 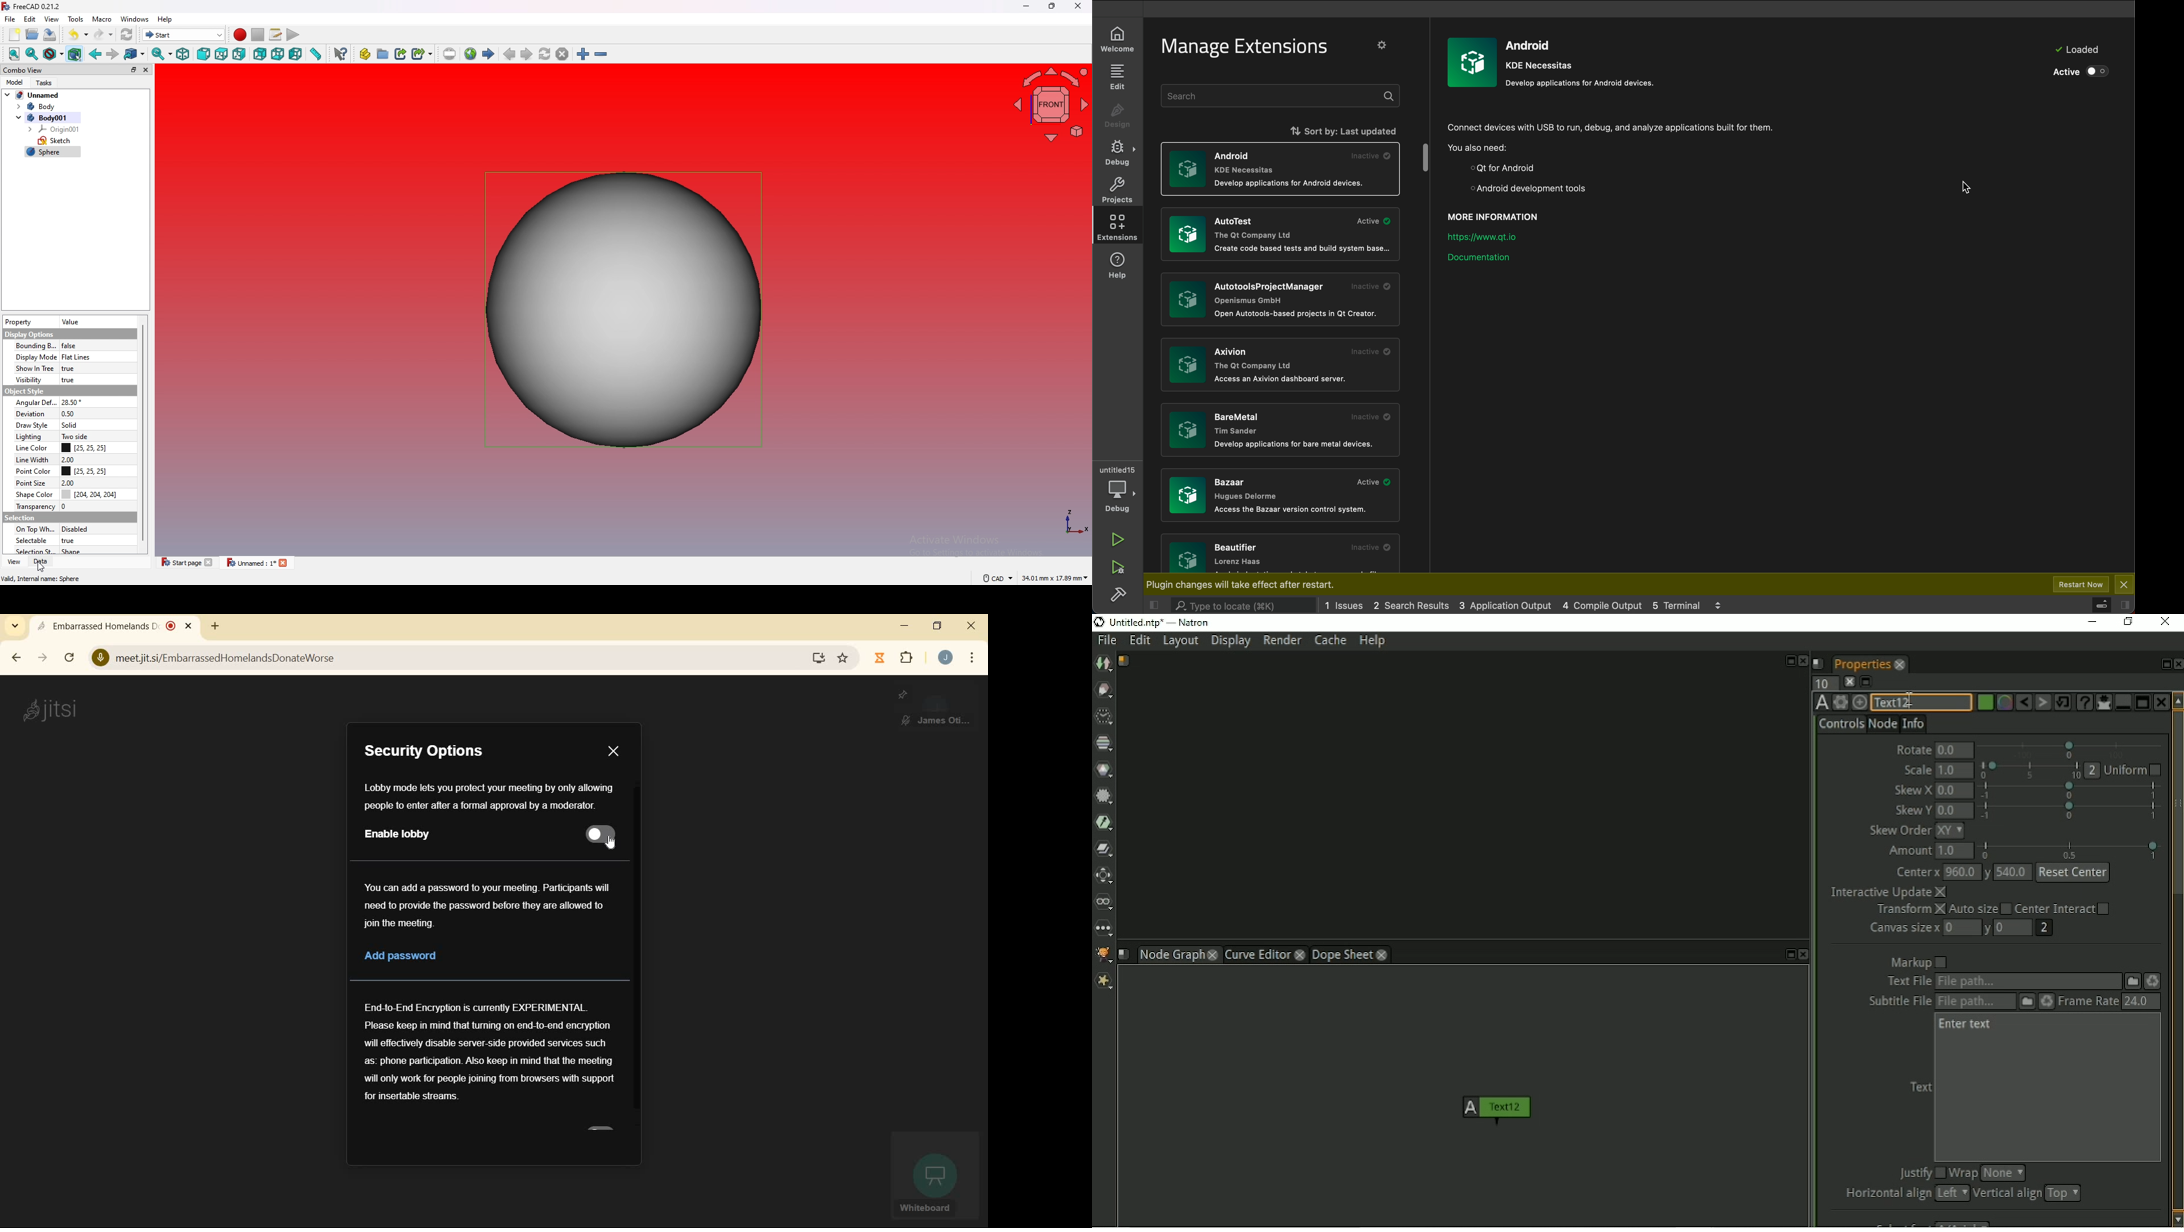 What do you see at coordinates (1606, 605) in the screenshot?
I see `logs` at bounding box center [1606, 605].